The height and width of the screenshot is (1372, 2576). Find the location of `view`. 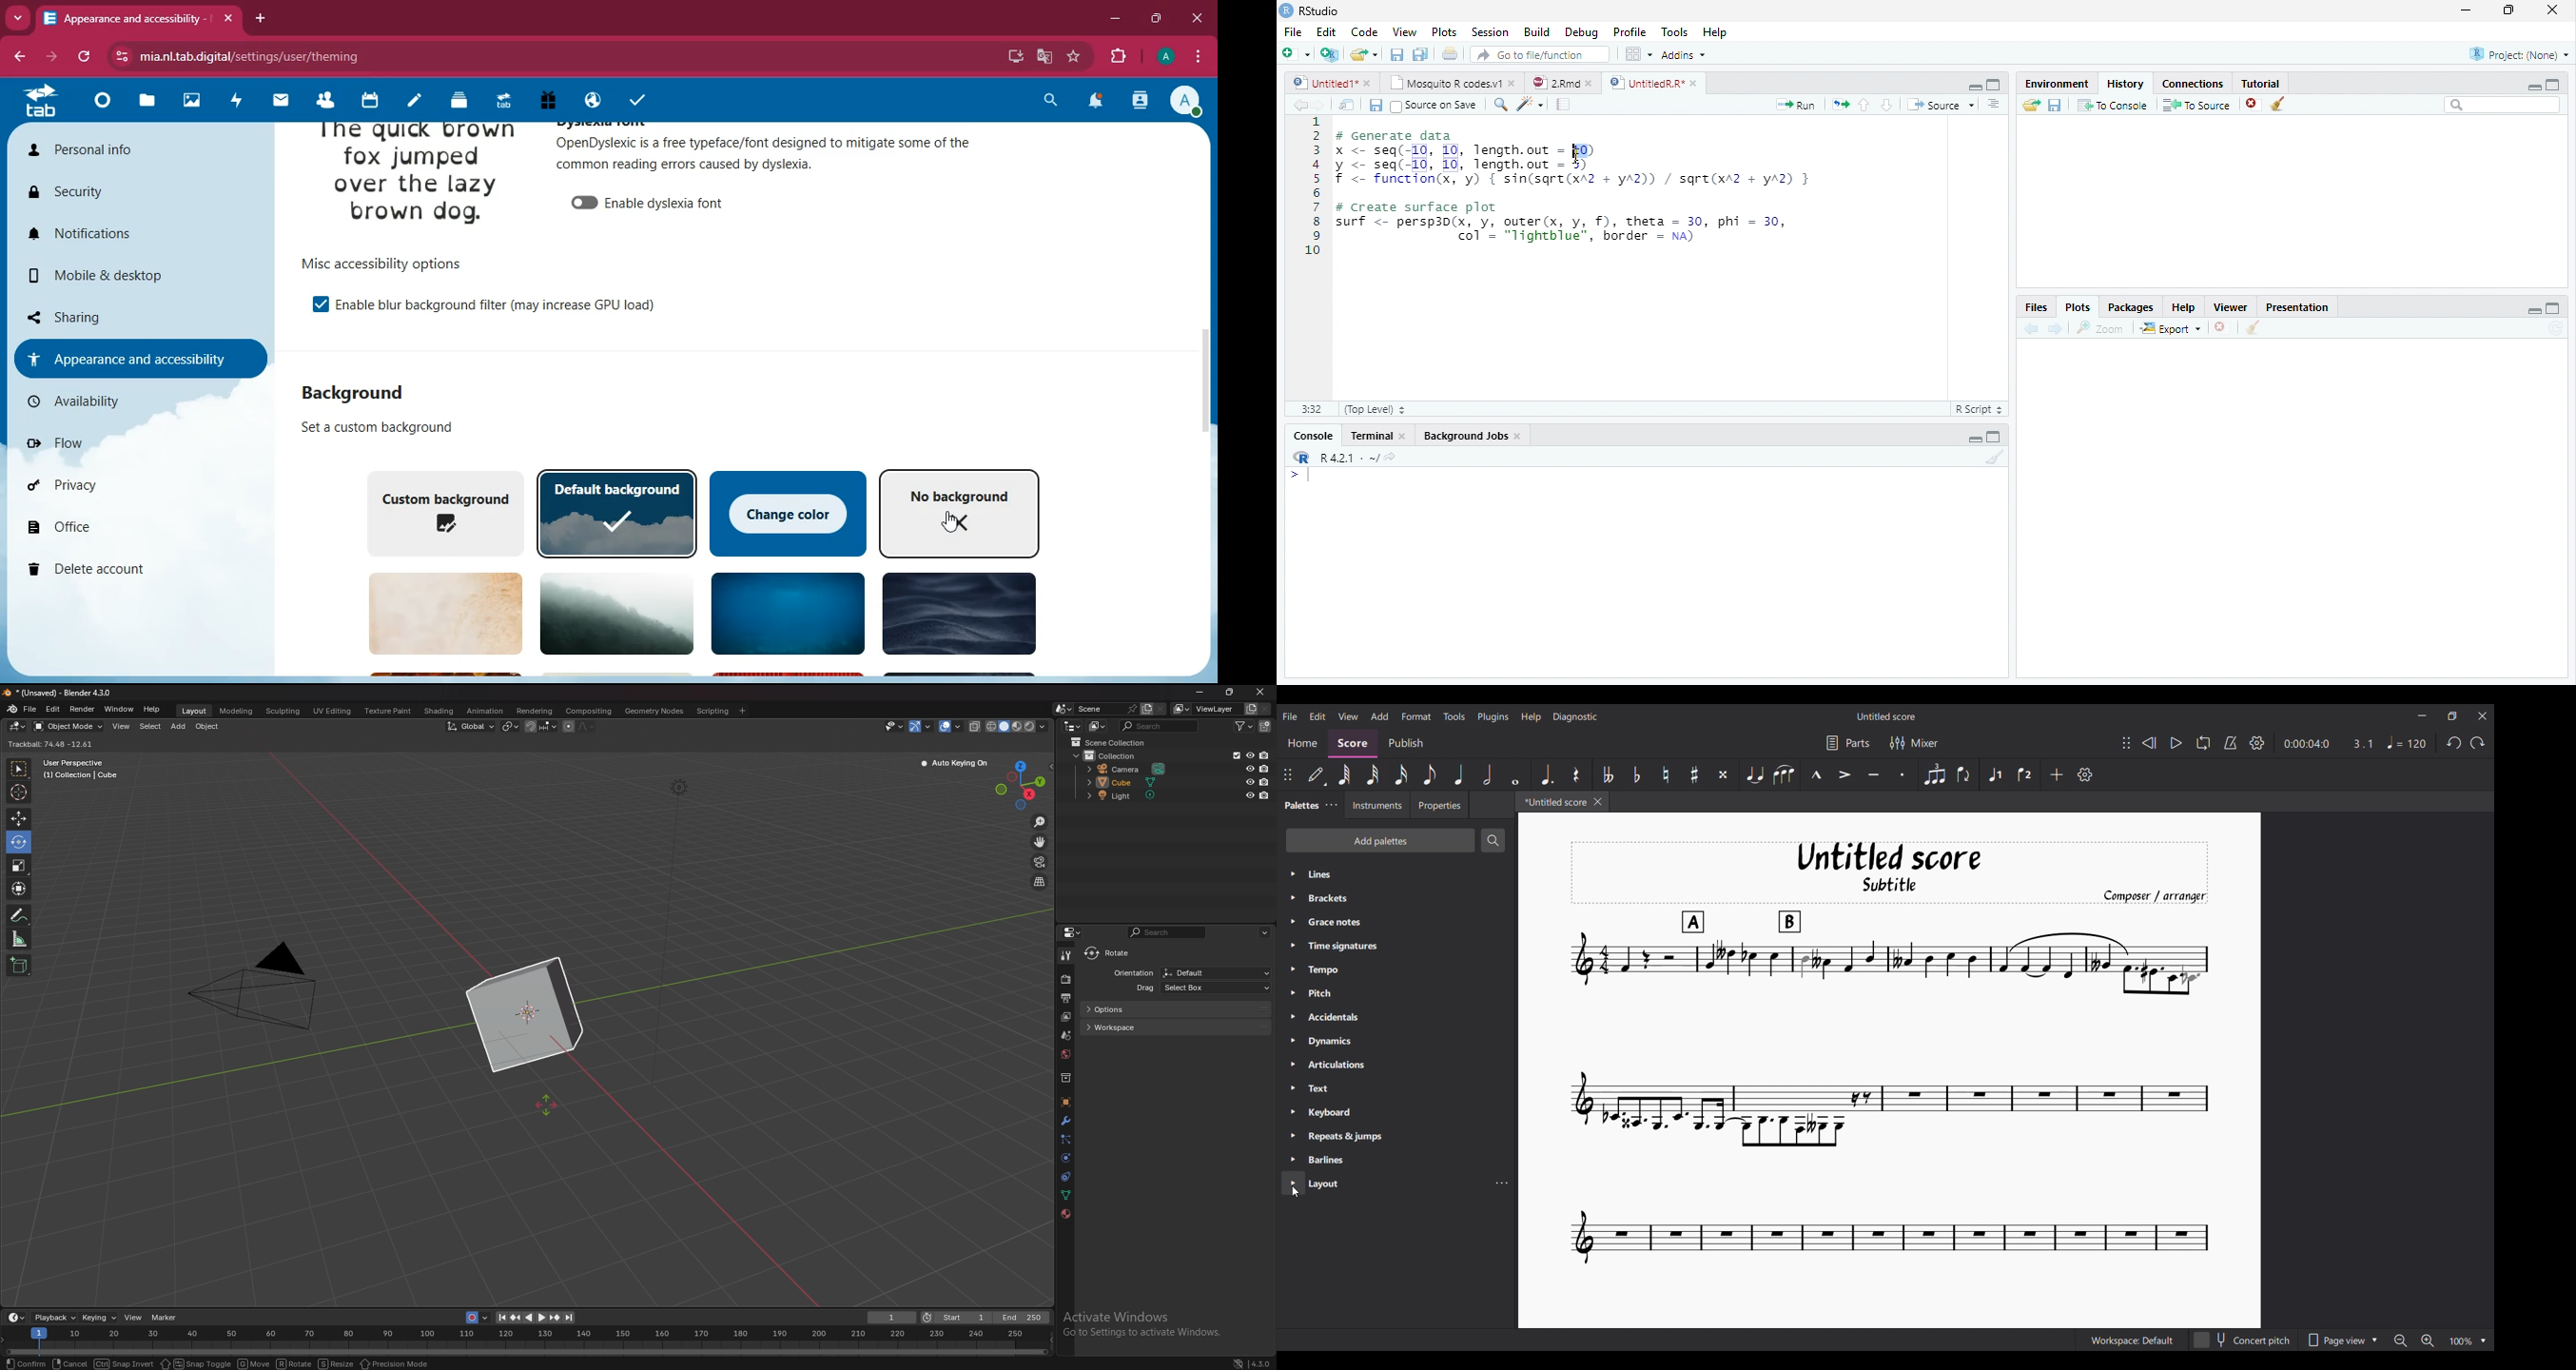

view is located at coordinates (122, 726).